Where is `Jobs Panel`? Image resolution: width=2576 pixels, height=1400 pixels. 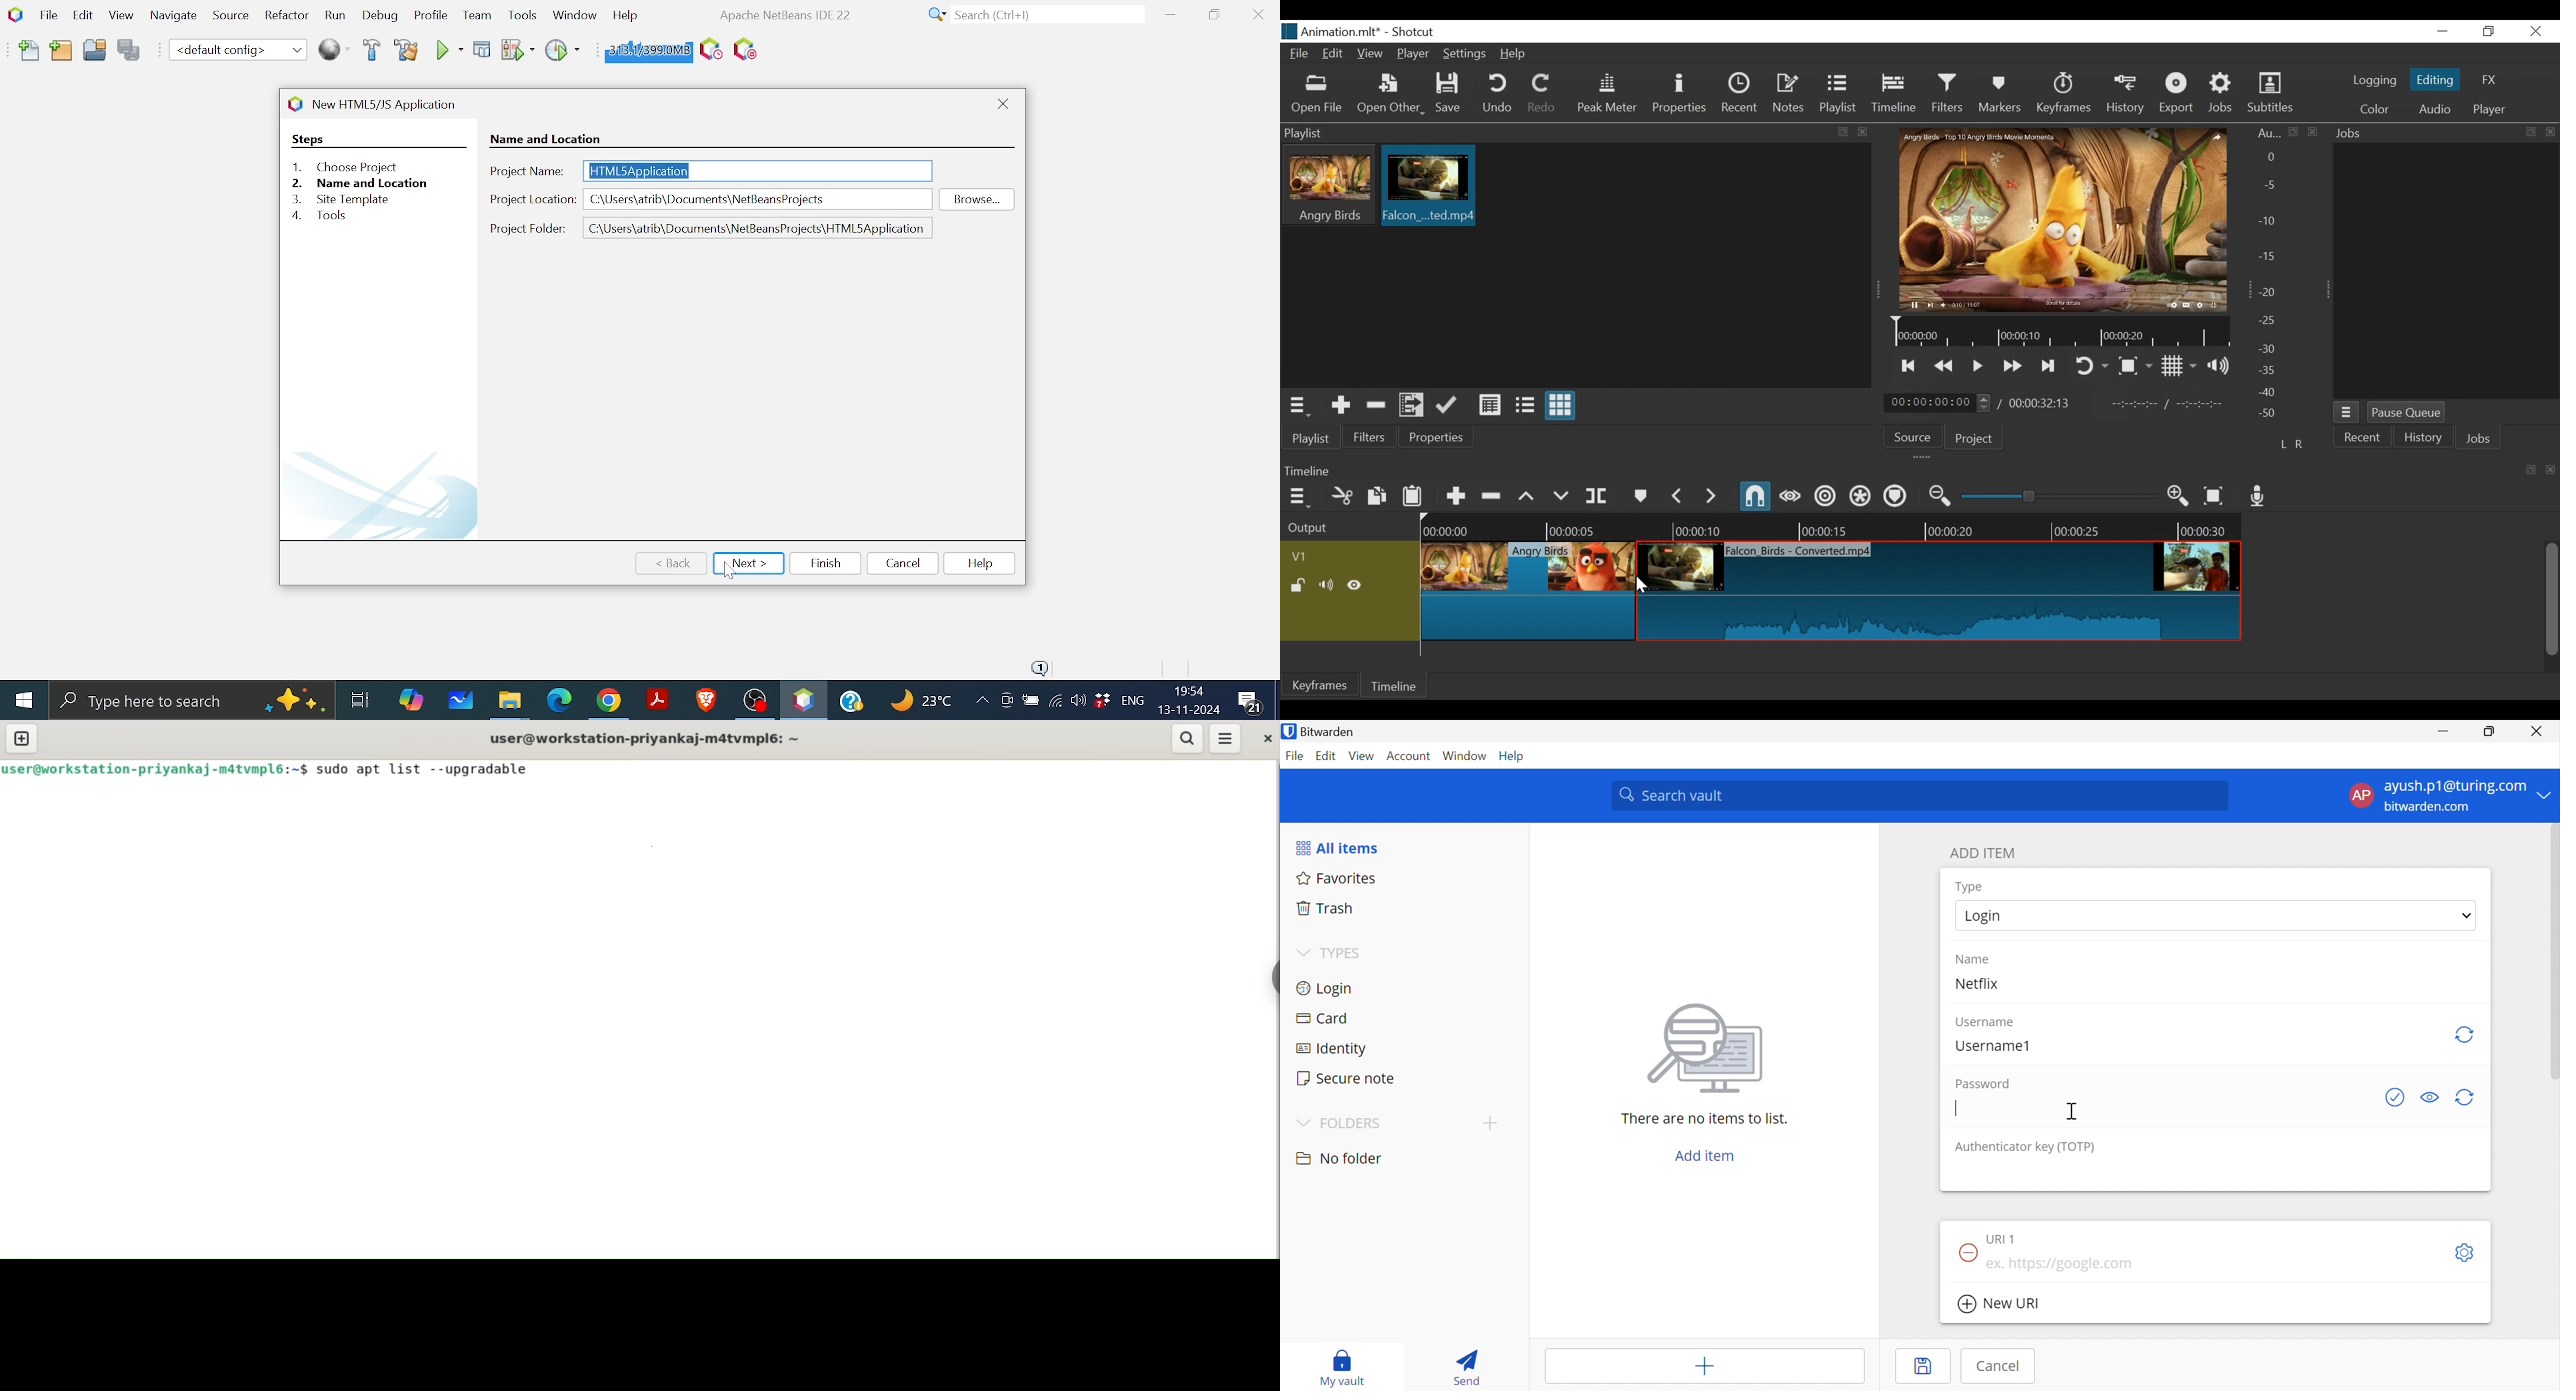 Jobs Panel is located at coordinates (2445, 134).